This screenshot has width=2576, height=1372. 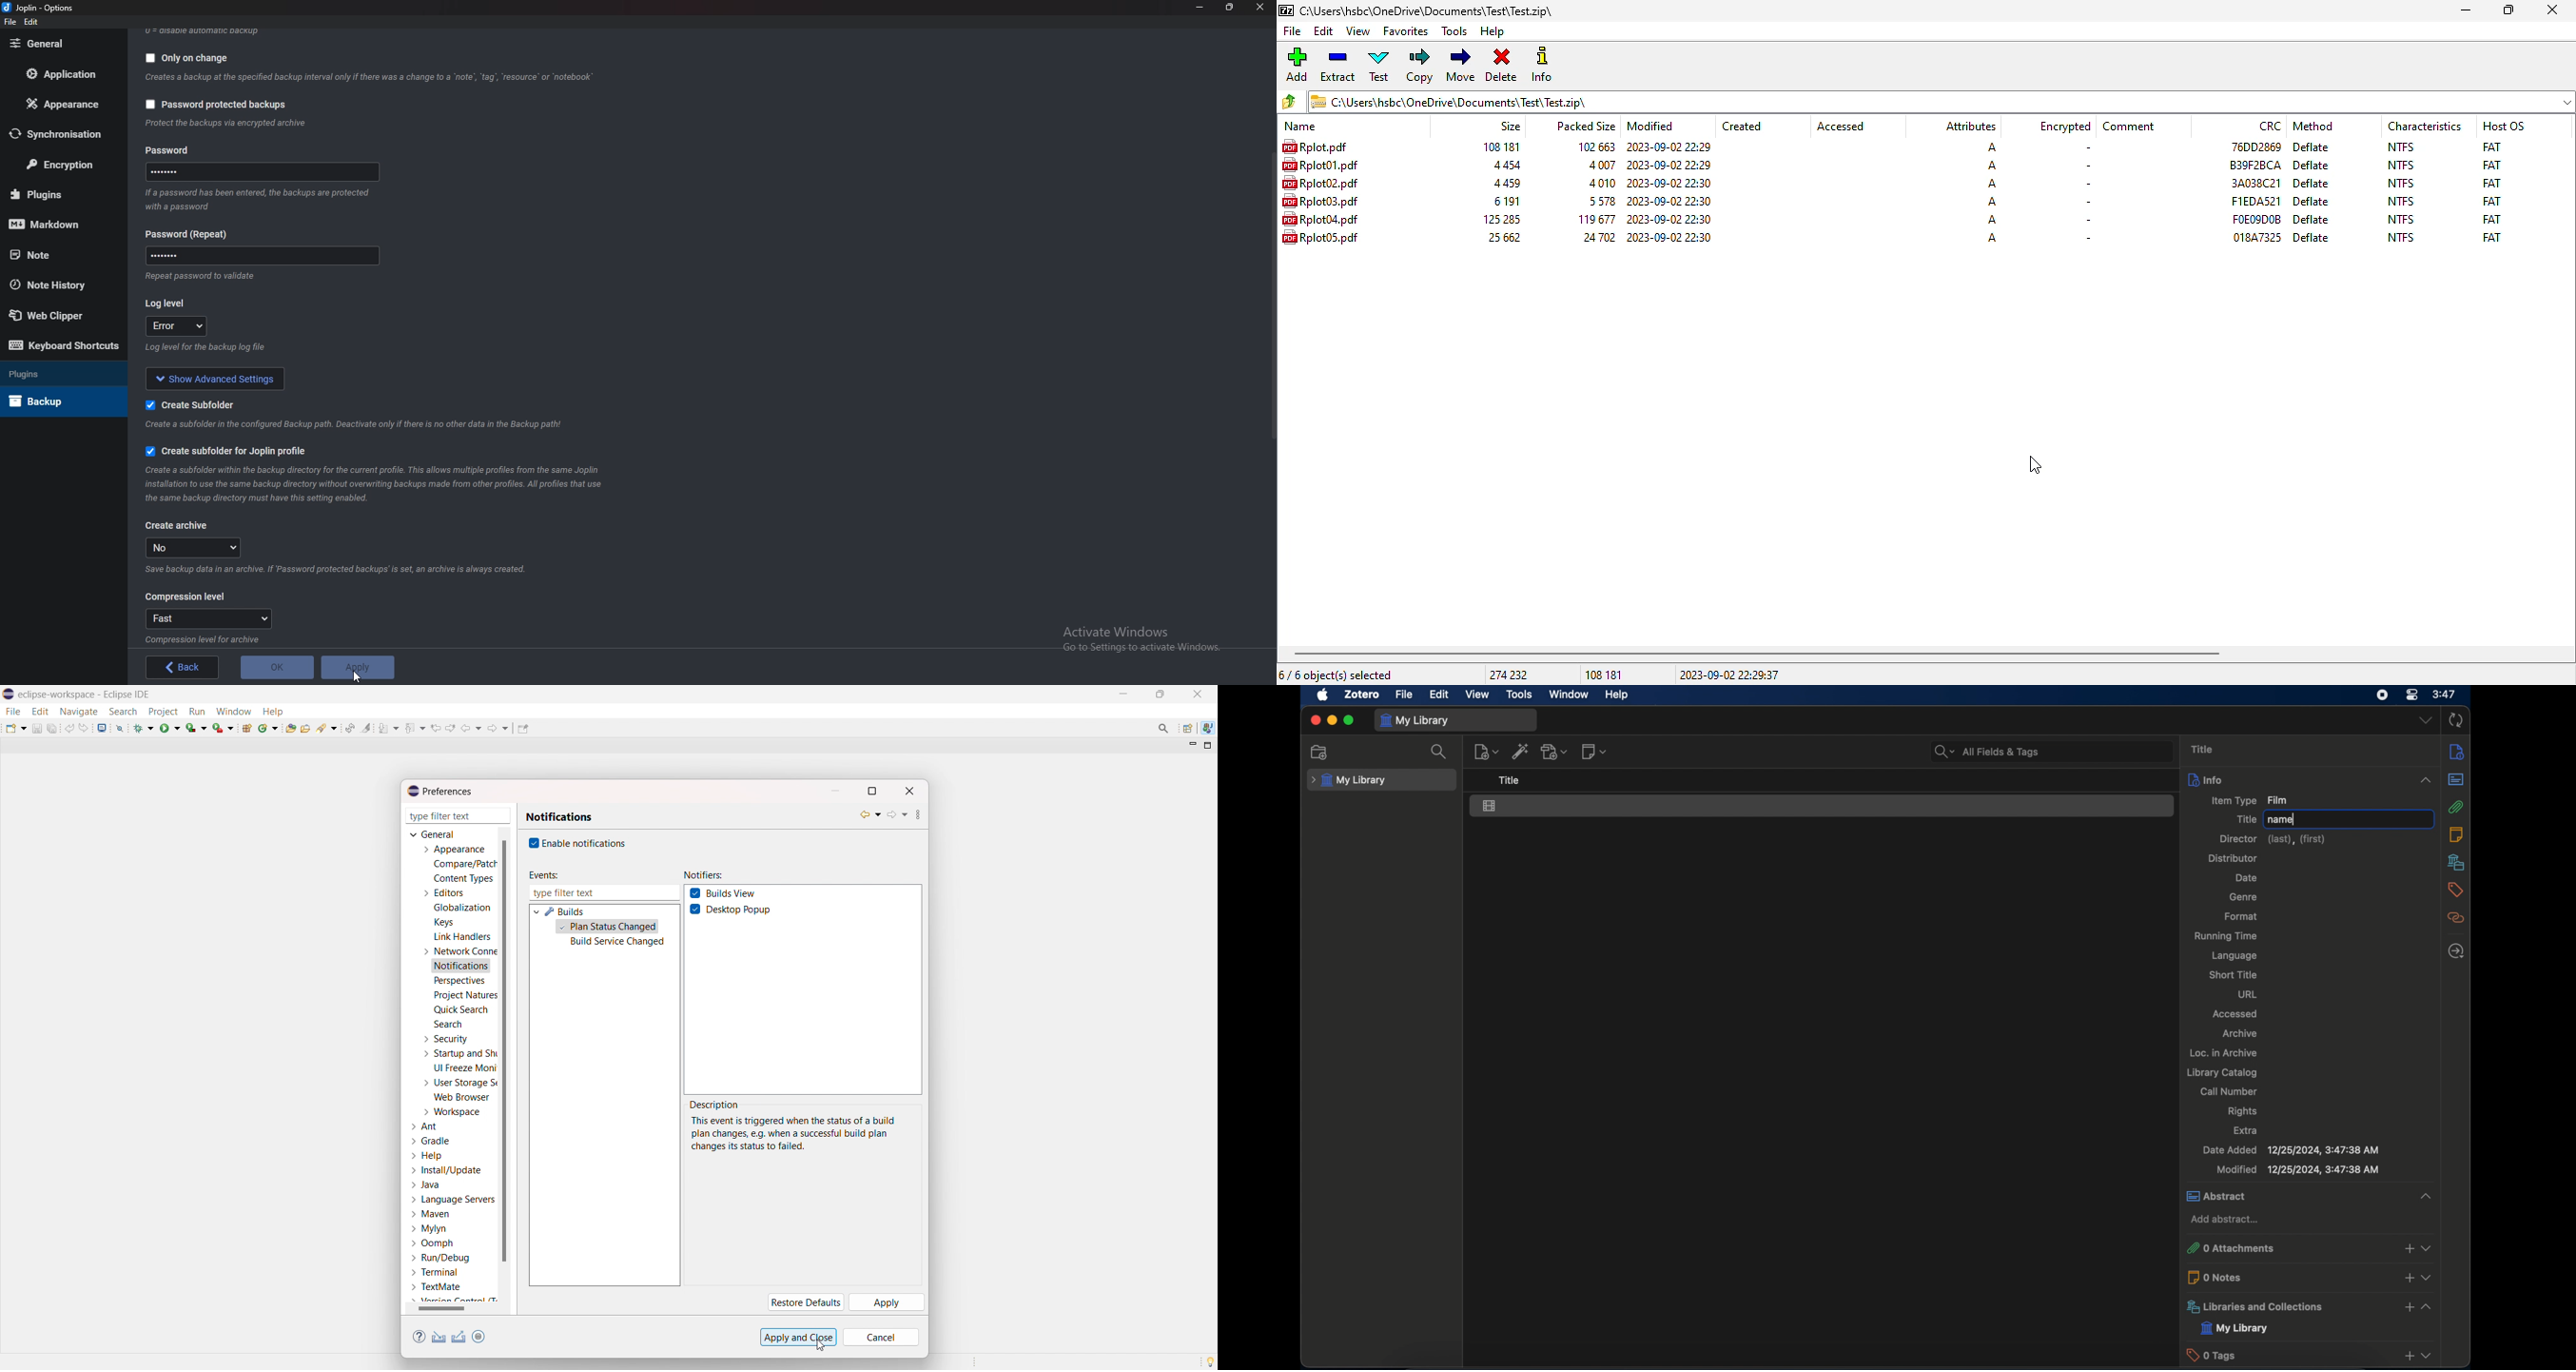 What do you see at coordinates (498, 727) in the screenshot?
I see `foreward` at bounding box center [498, 727].